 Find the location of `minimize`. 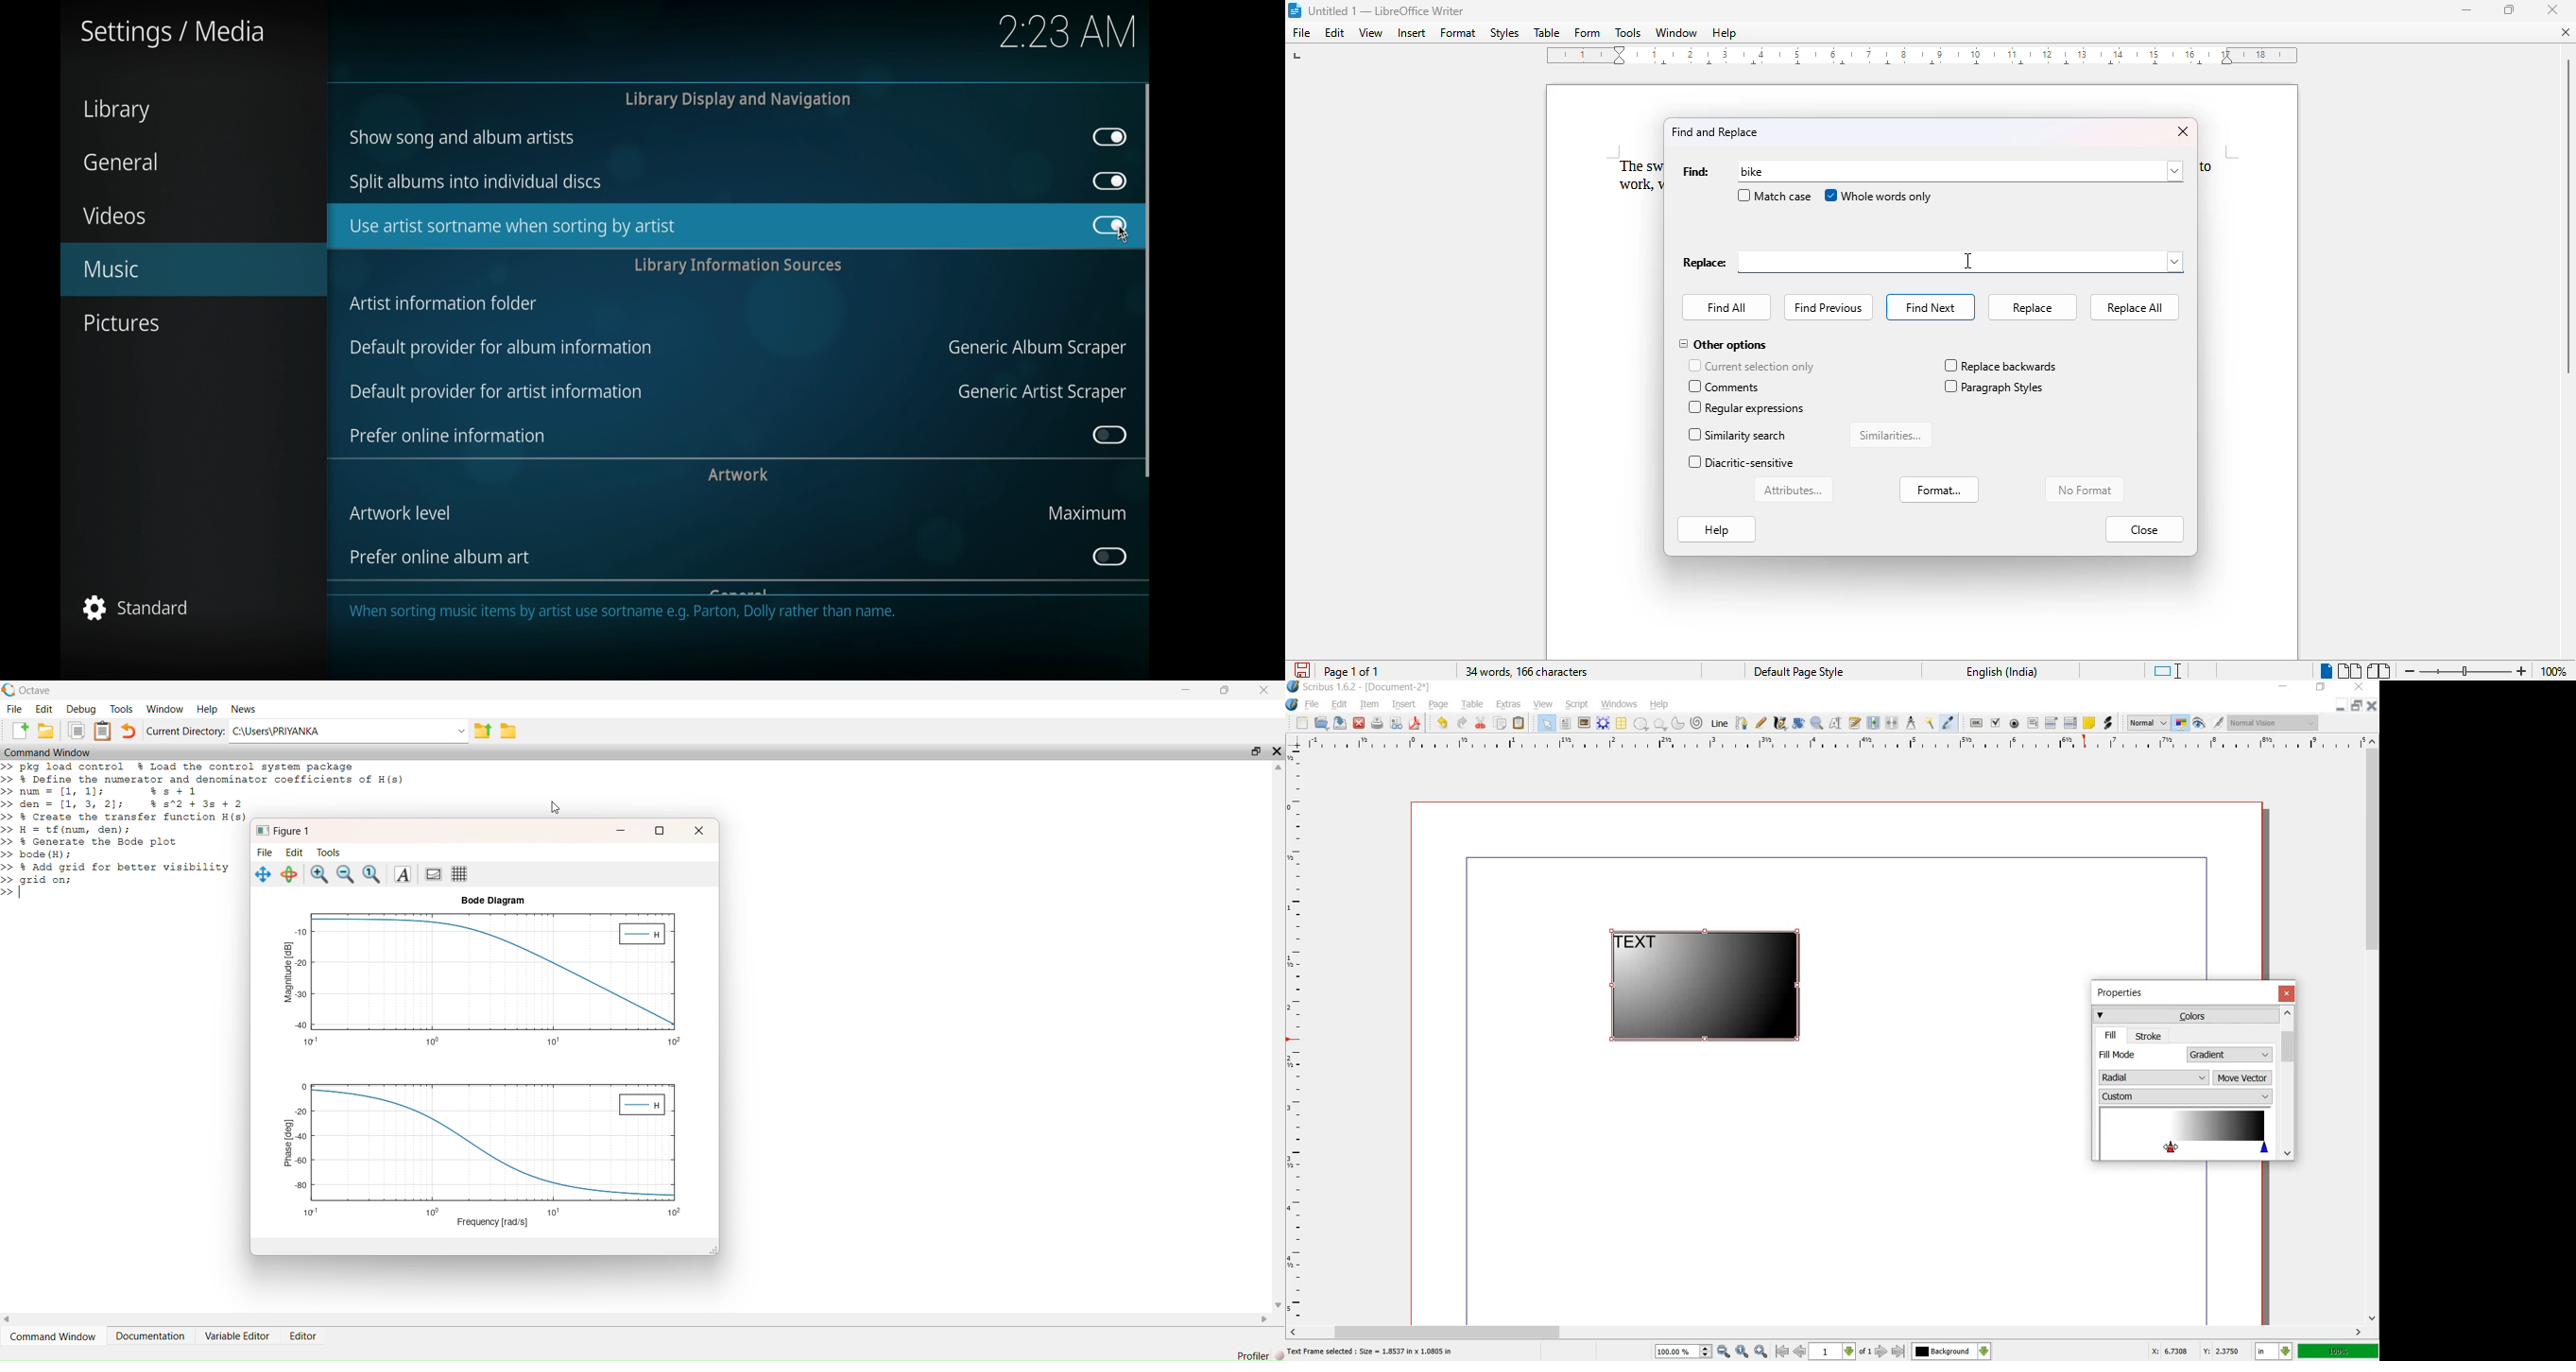

minimize is located at coordinates (621, 829).